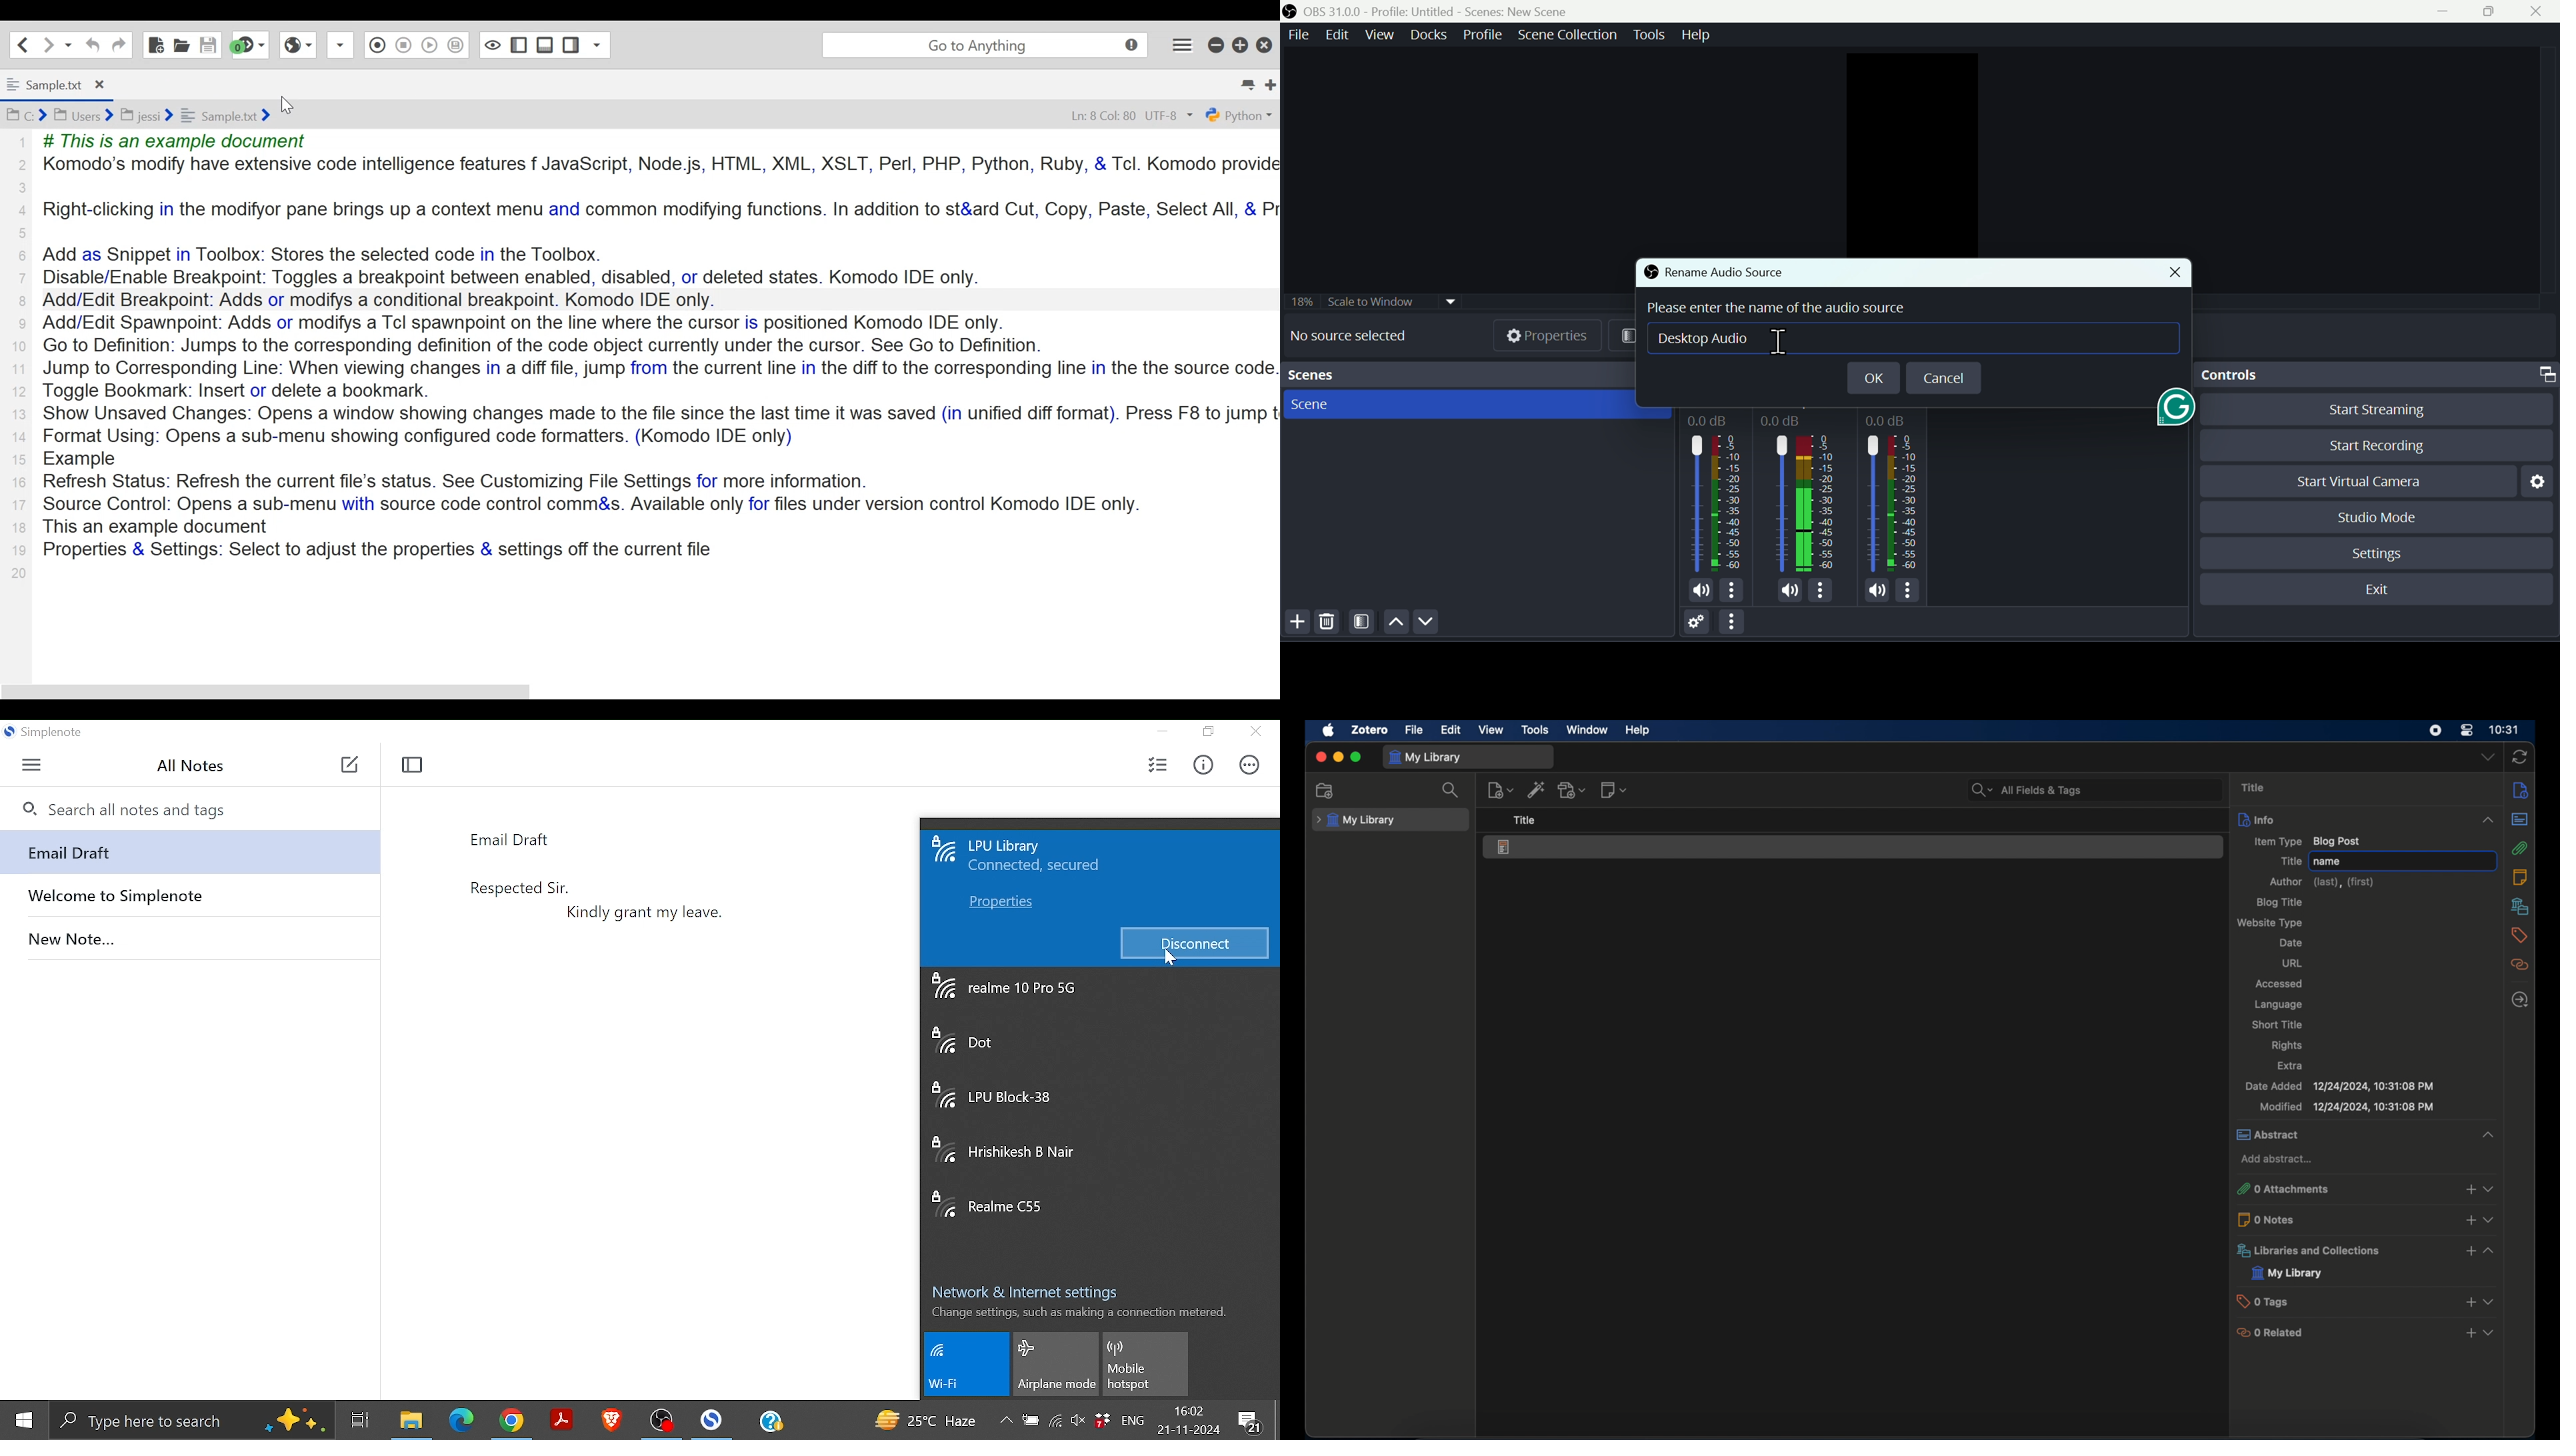 This screenshot has height=1456, width=2576. I want to click on edit, so click(1452, 731).